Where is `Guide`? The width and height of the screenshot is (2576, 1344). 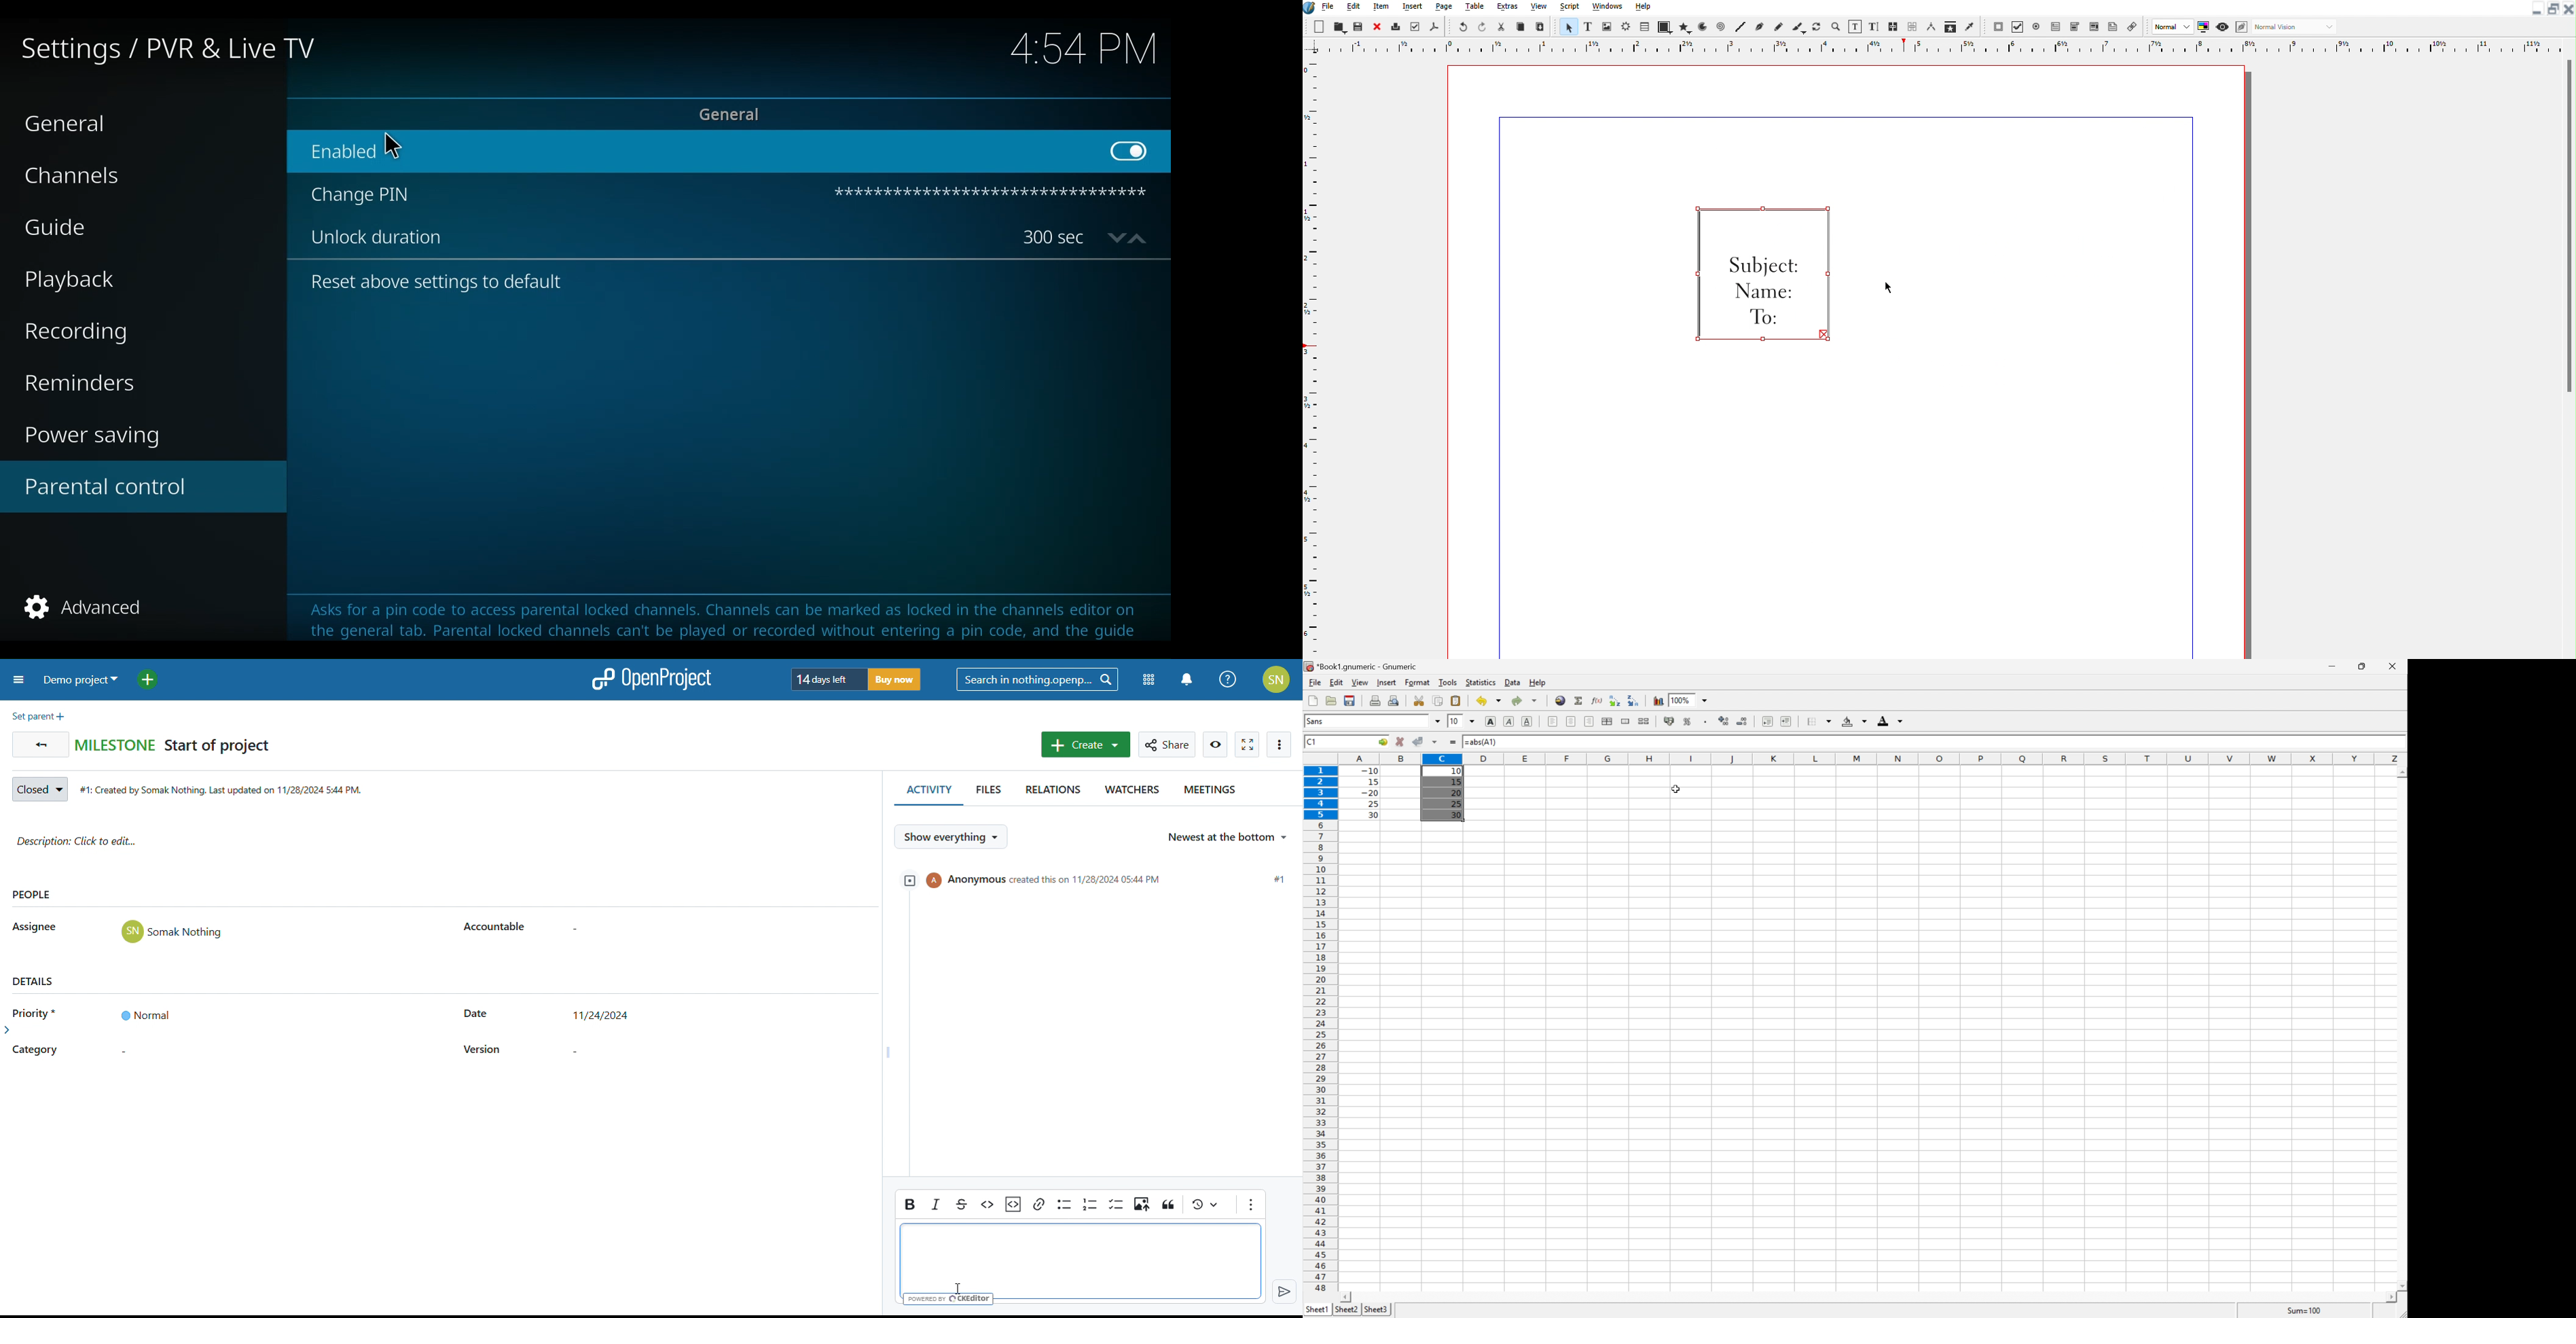 Guide is located at coordinates (58, 227).